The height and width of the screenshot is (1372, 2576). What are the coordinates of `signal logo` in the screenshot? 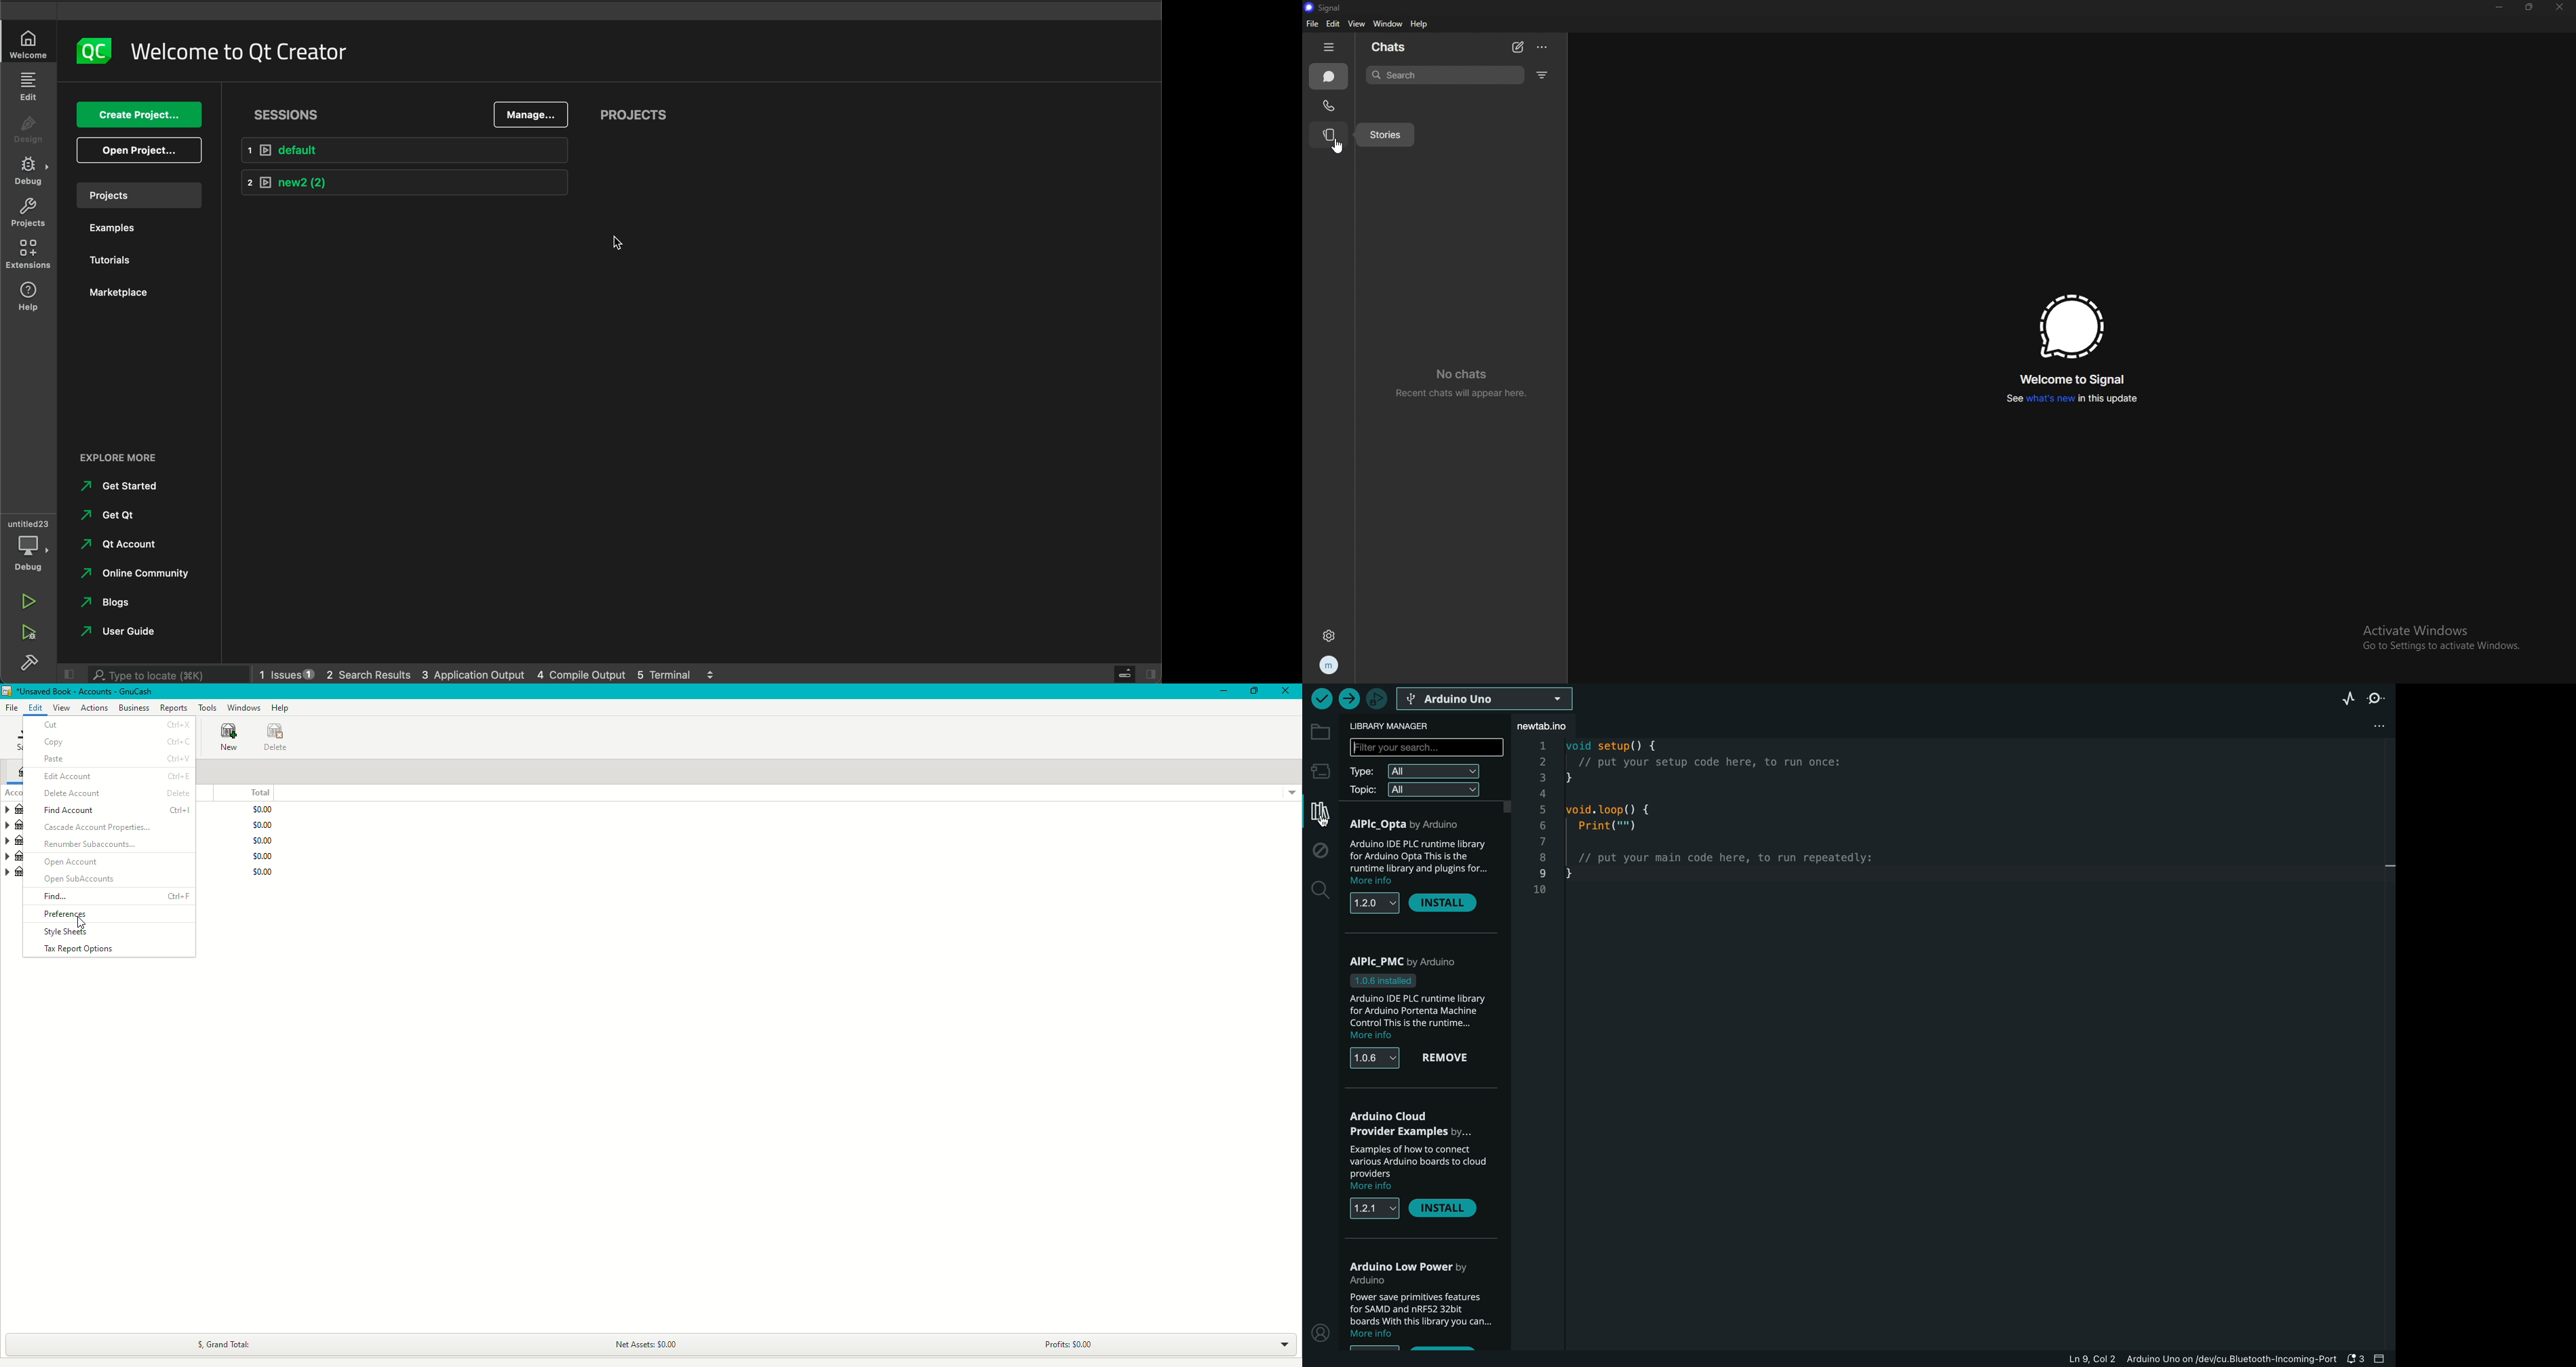 It's located at (2070, 327).